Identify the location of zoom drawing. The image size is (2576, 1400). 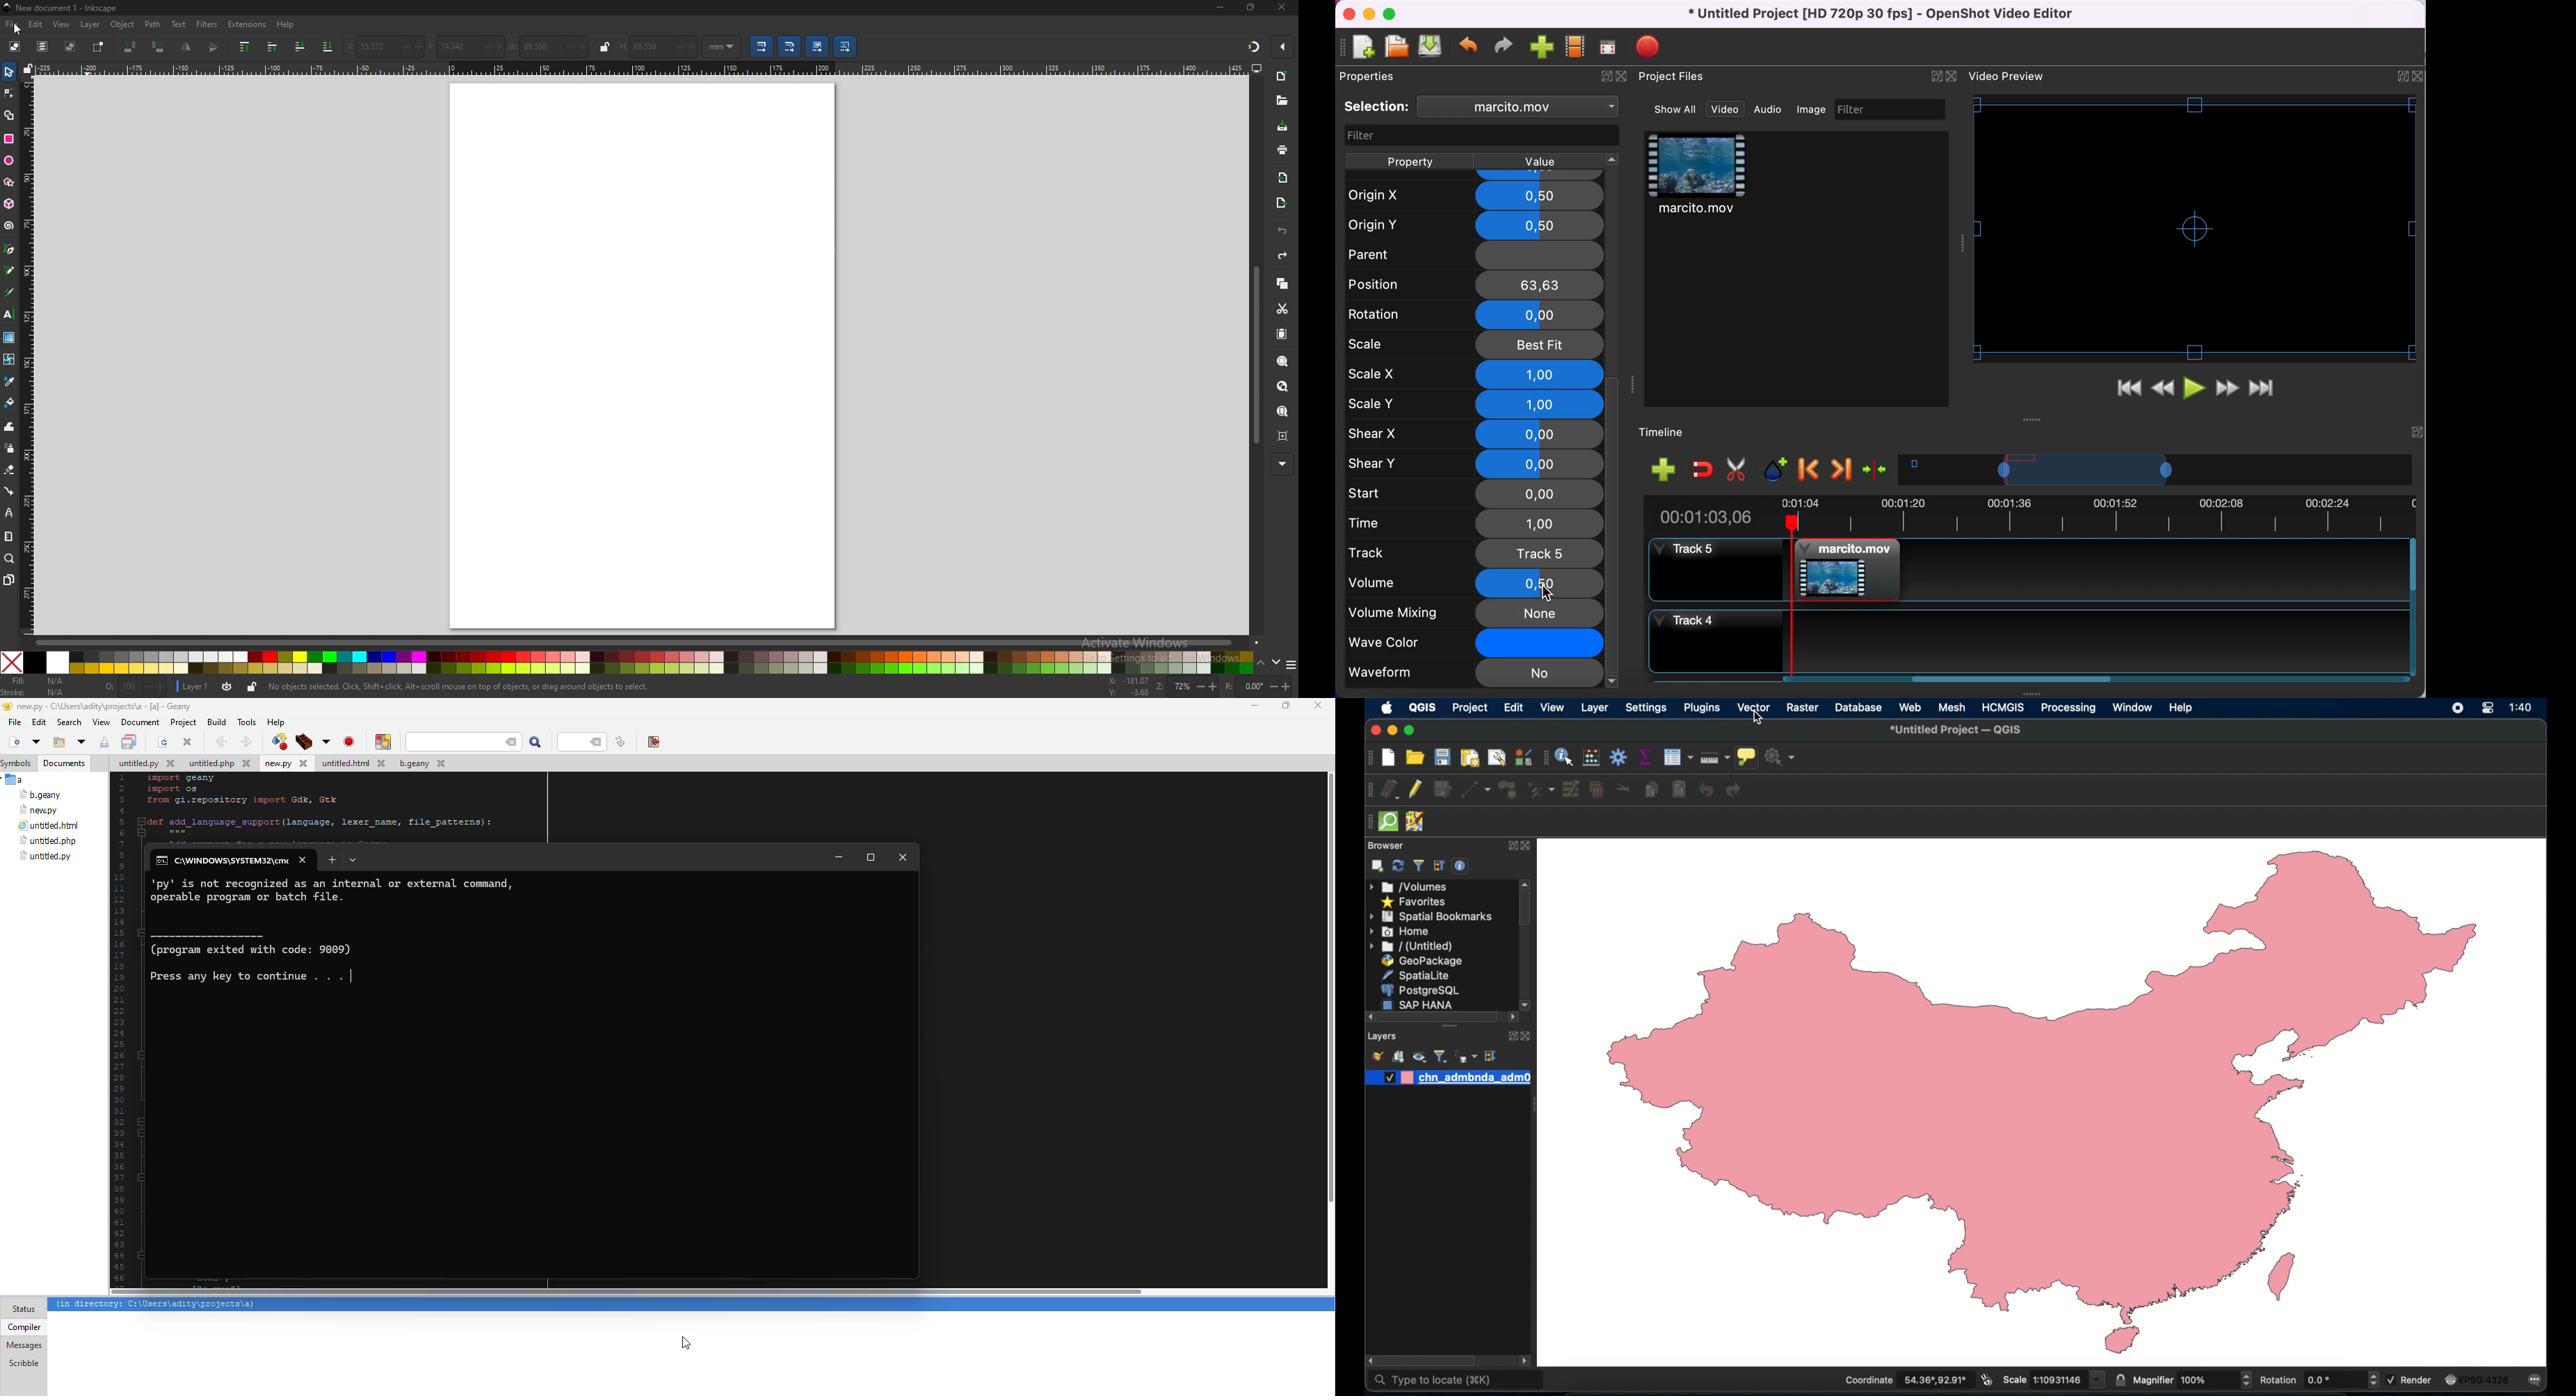
(1284, 386).